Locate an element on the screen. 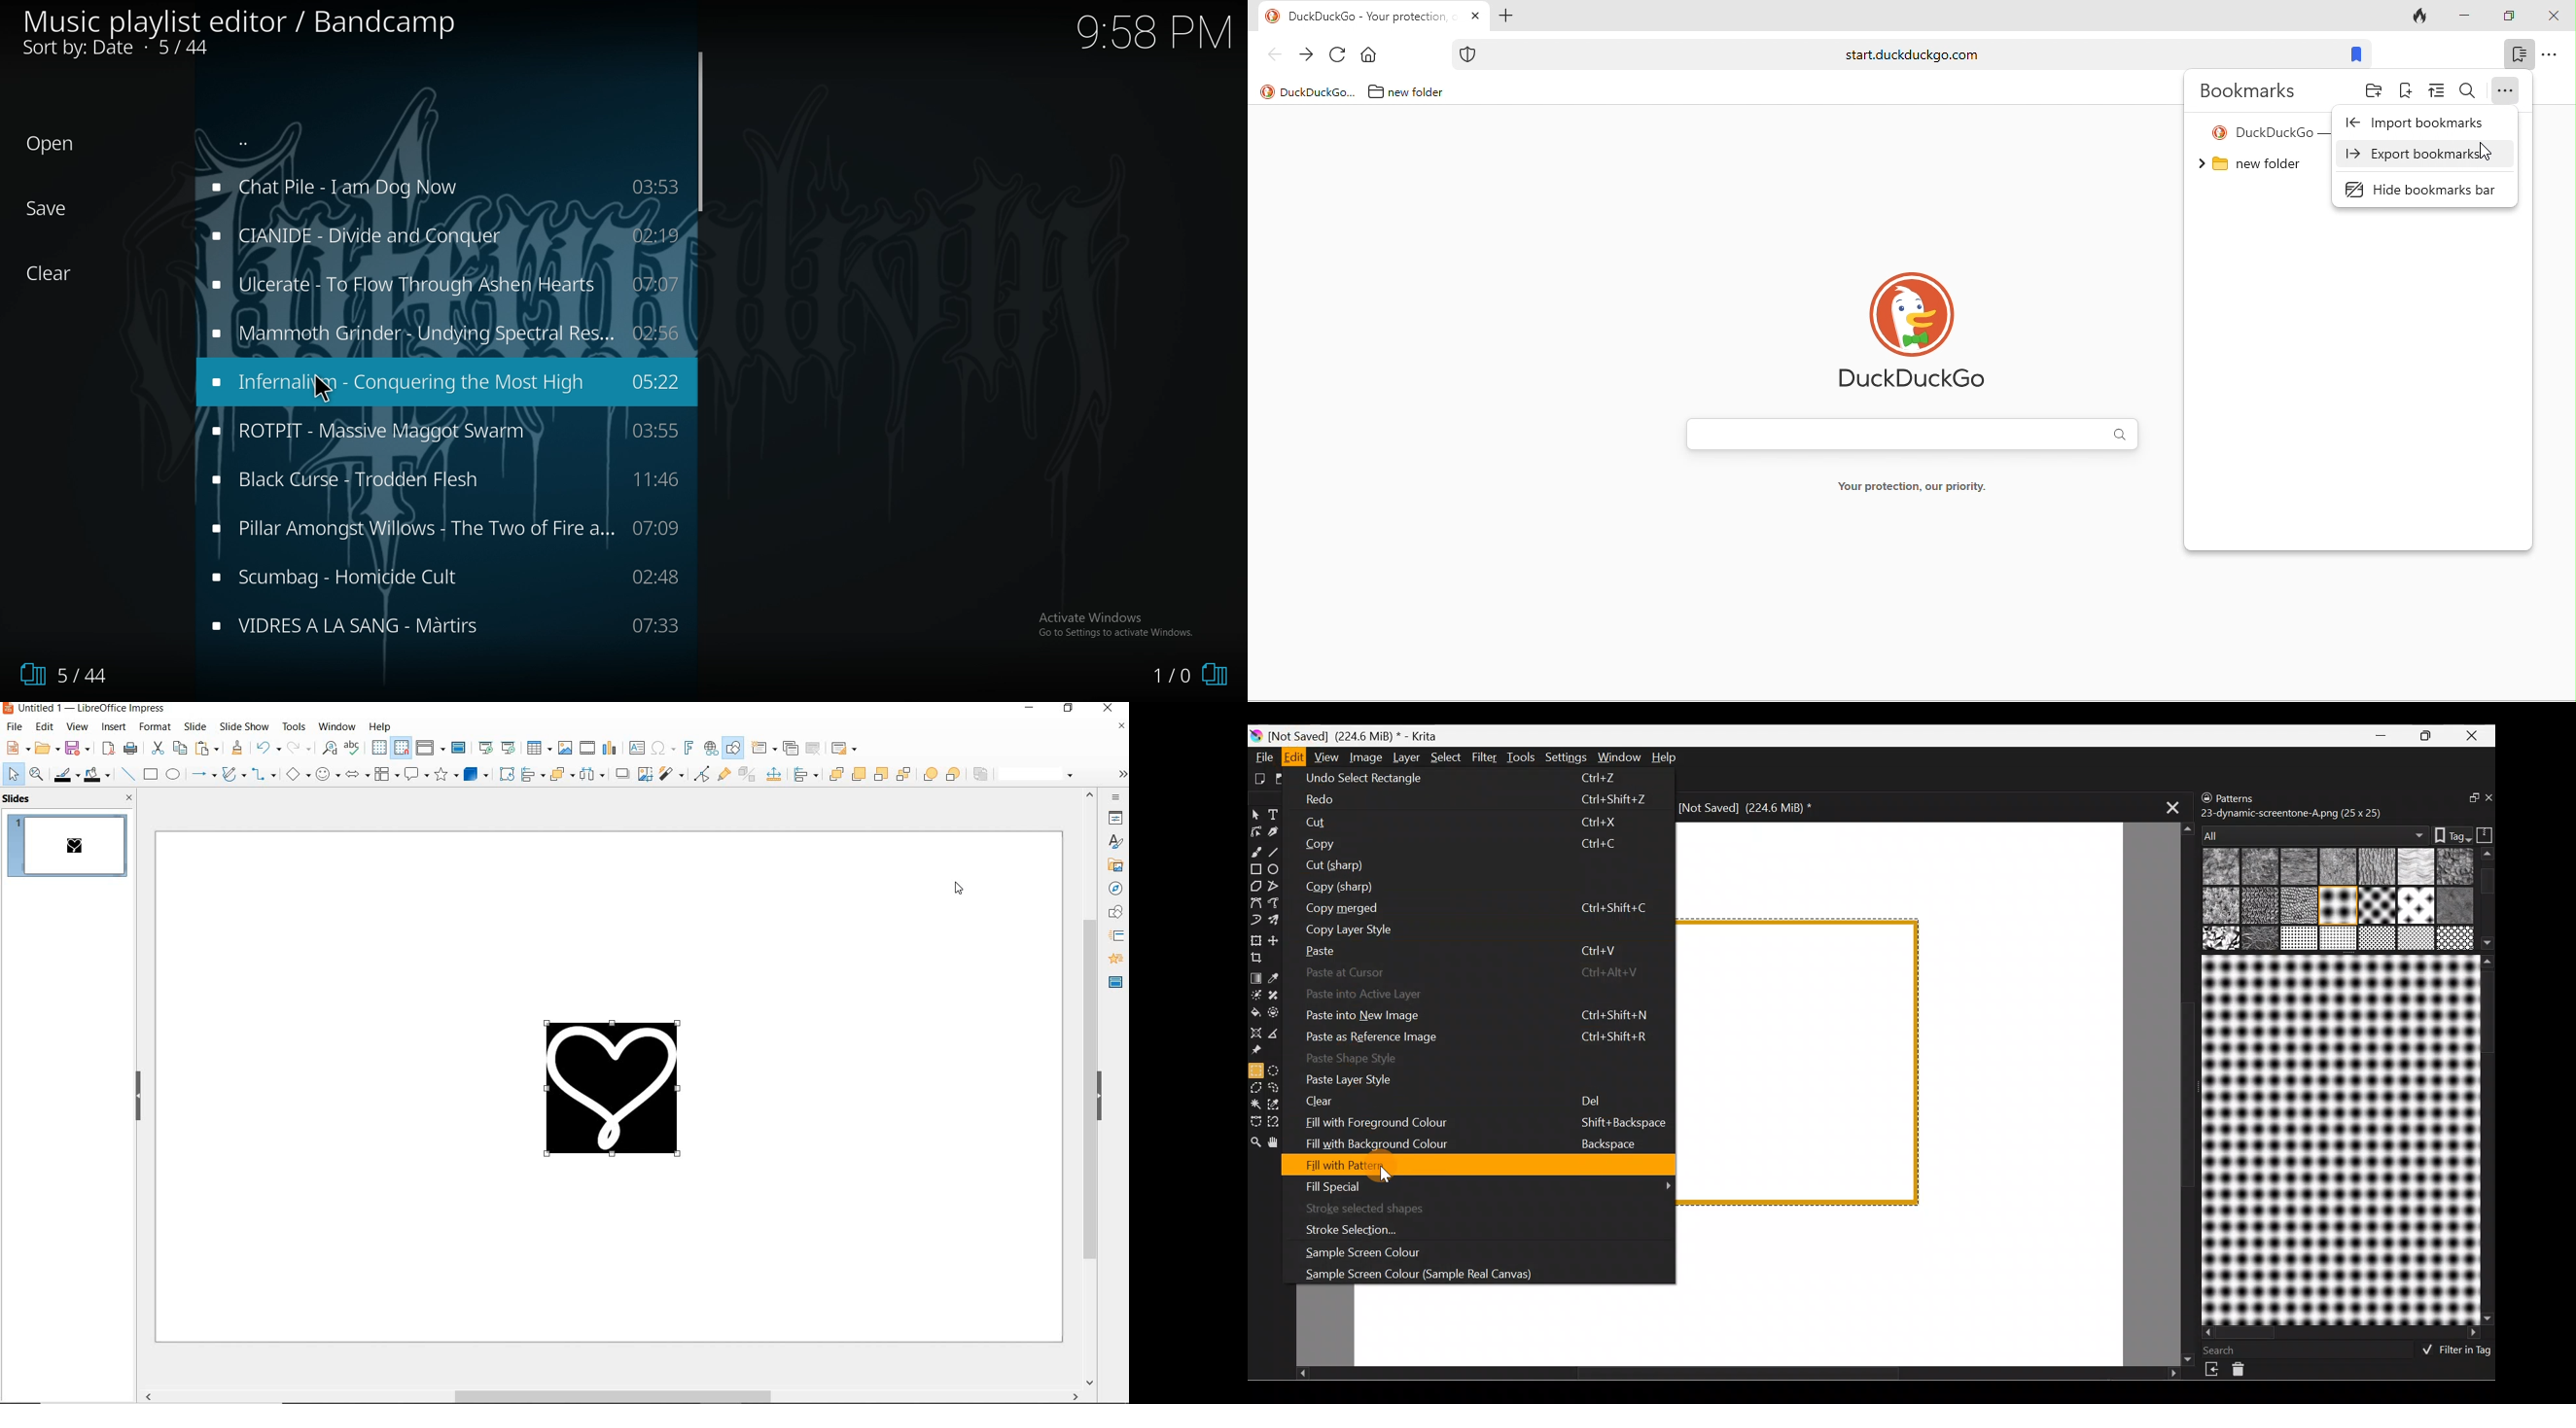 Image resolution: width=2576 pixels, height=1428 pixels. 10 drawed_dotted.png is located at coordinates (2337, 906).